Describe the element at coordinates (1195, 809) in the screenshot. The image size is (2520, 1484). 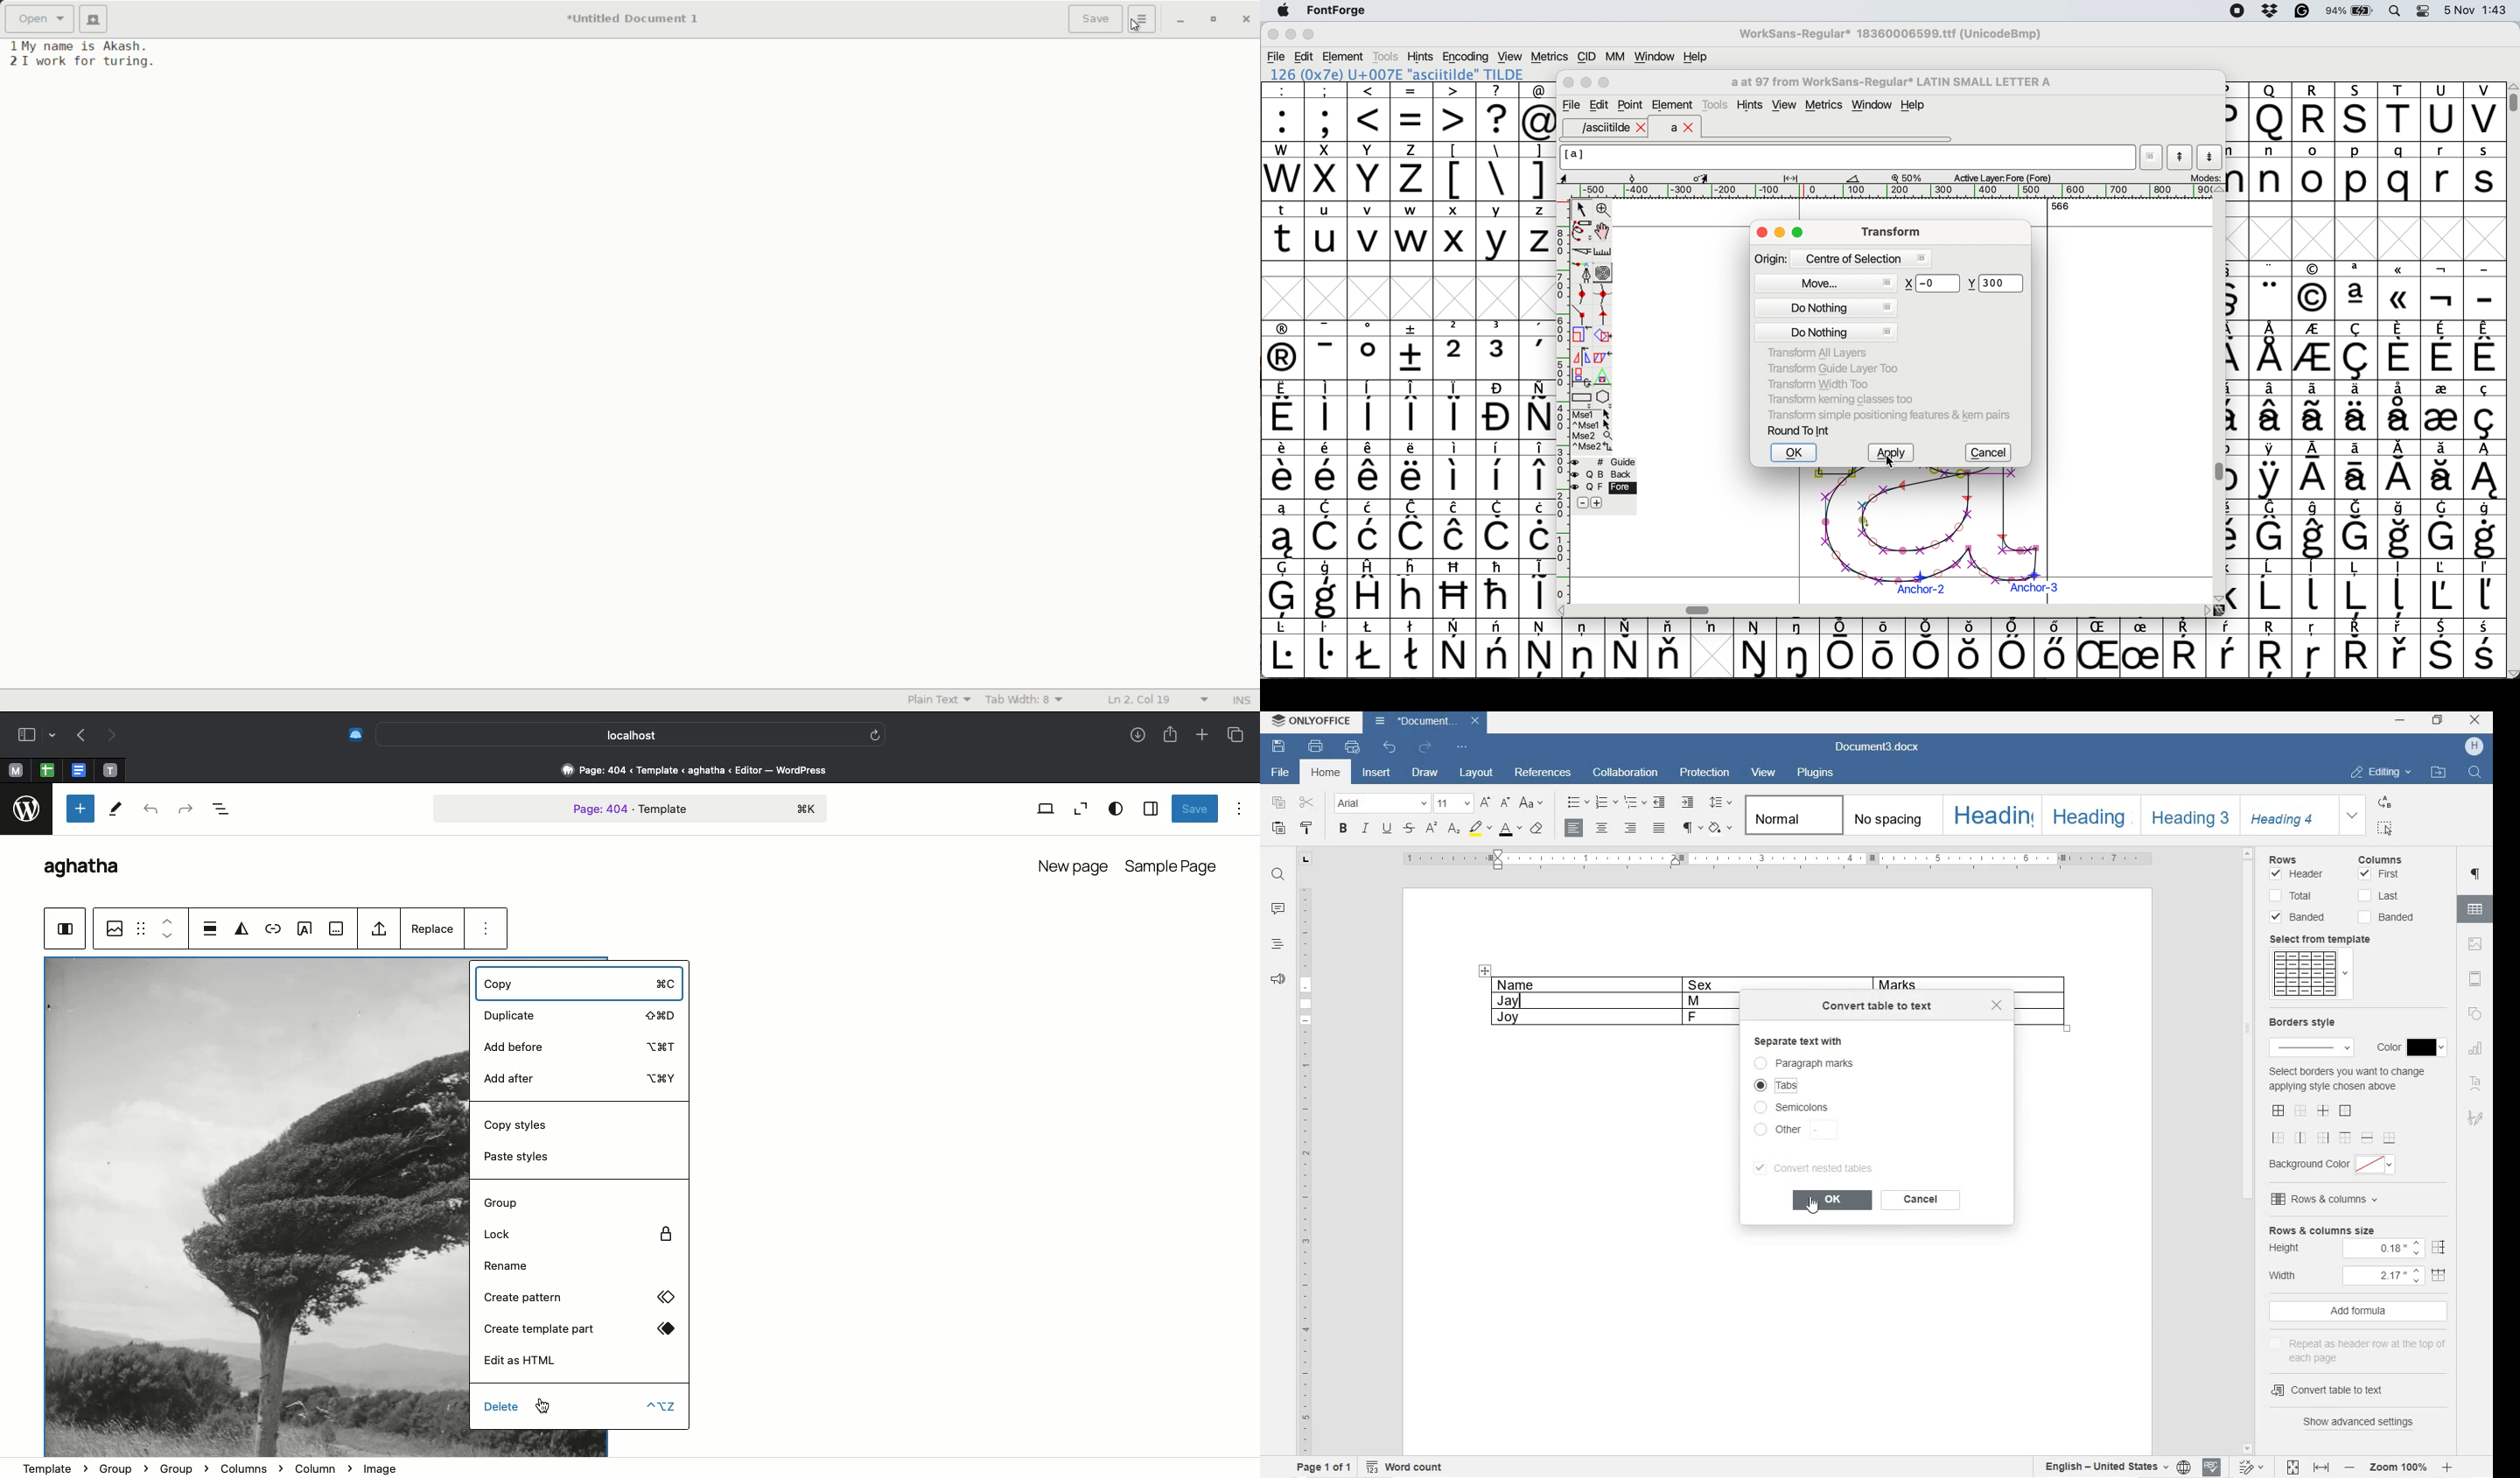
I see `Save` at that location.